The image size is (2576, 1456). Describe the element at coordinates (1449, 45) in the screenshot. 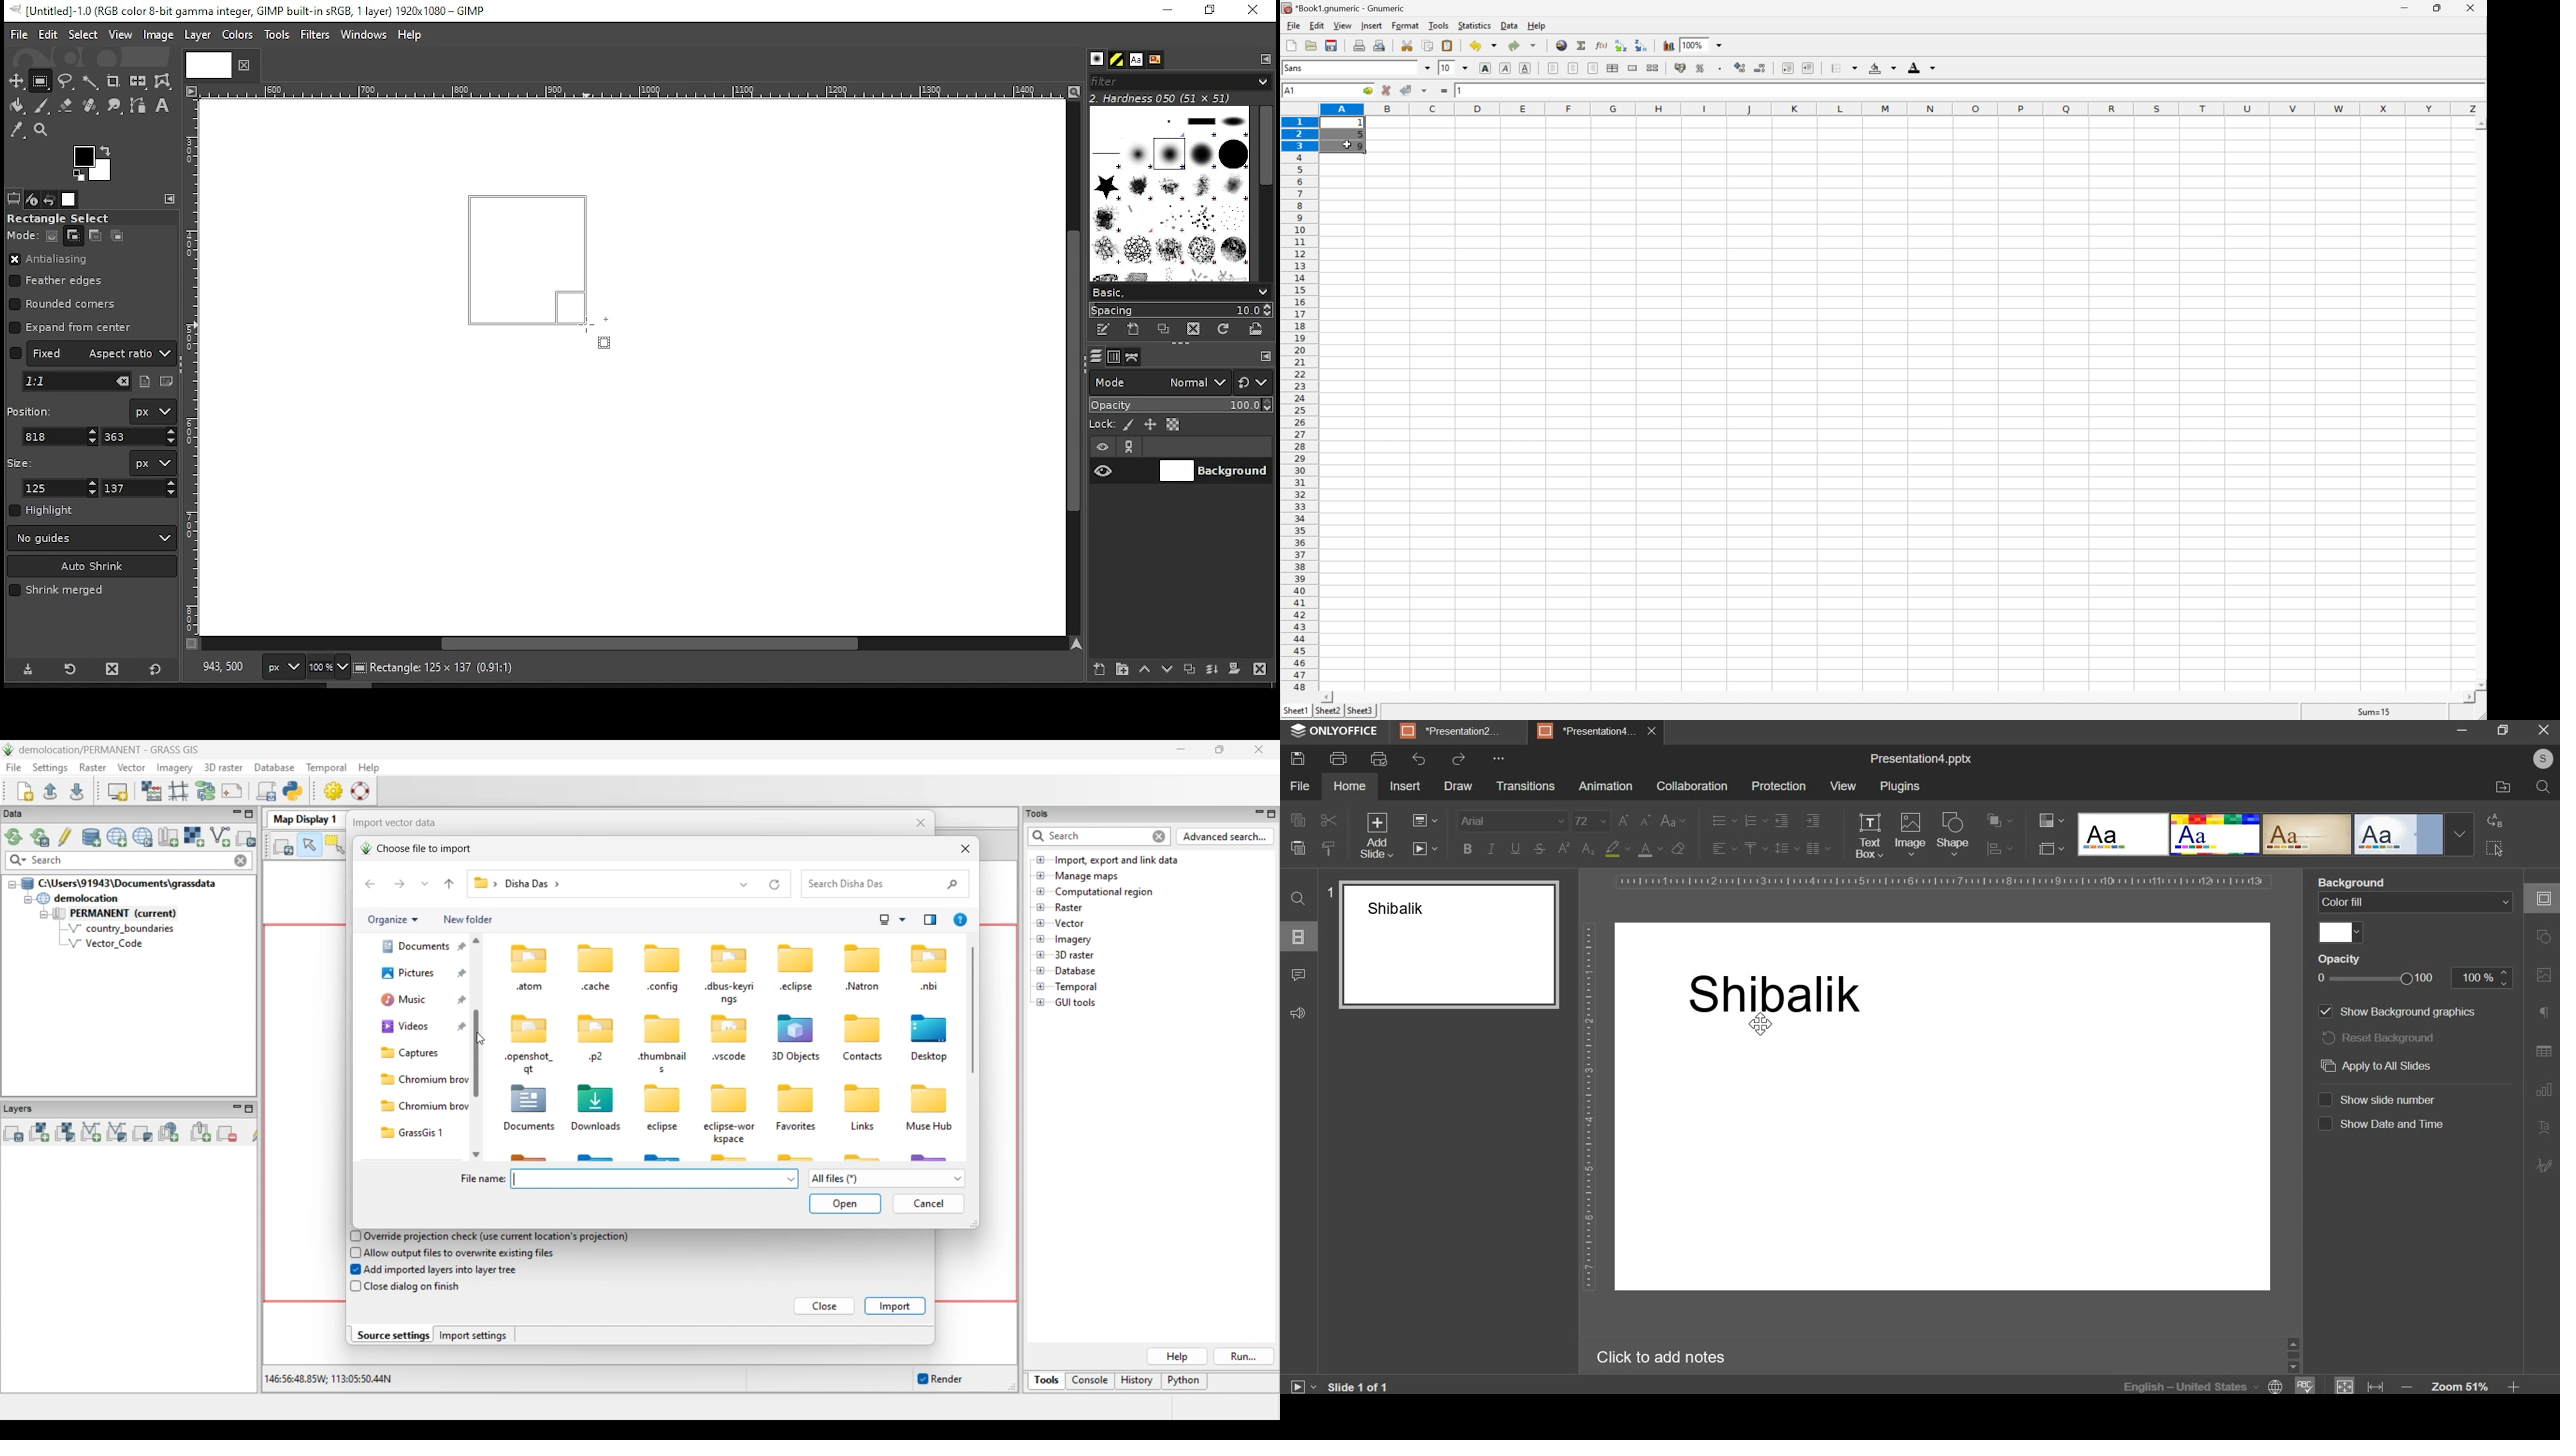

I see `paste` at that location.